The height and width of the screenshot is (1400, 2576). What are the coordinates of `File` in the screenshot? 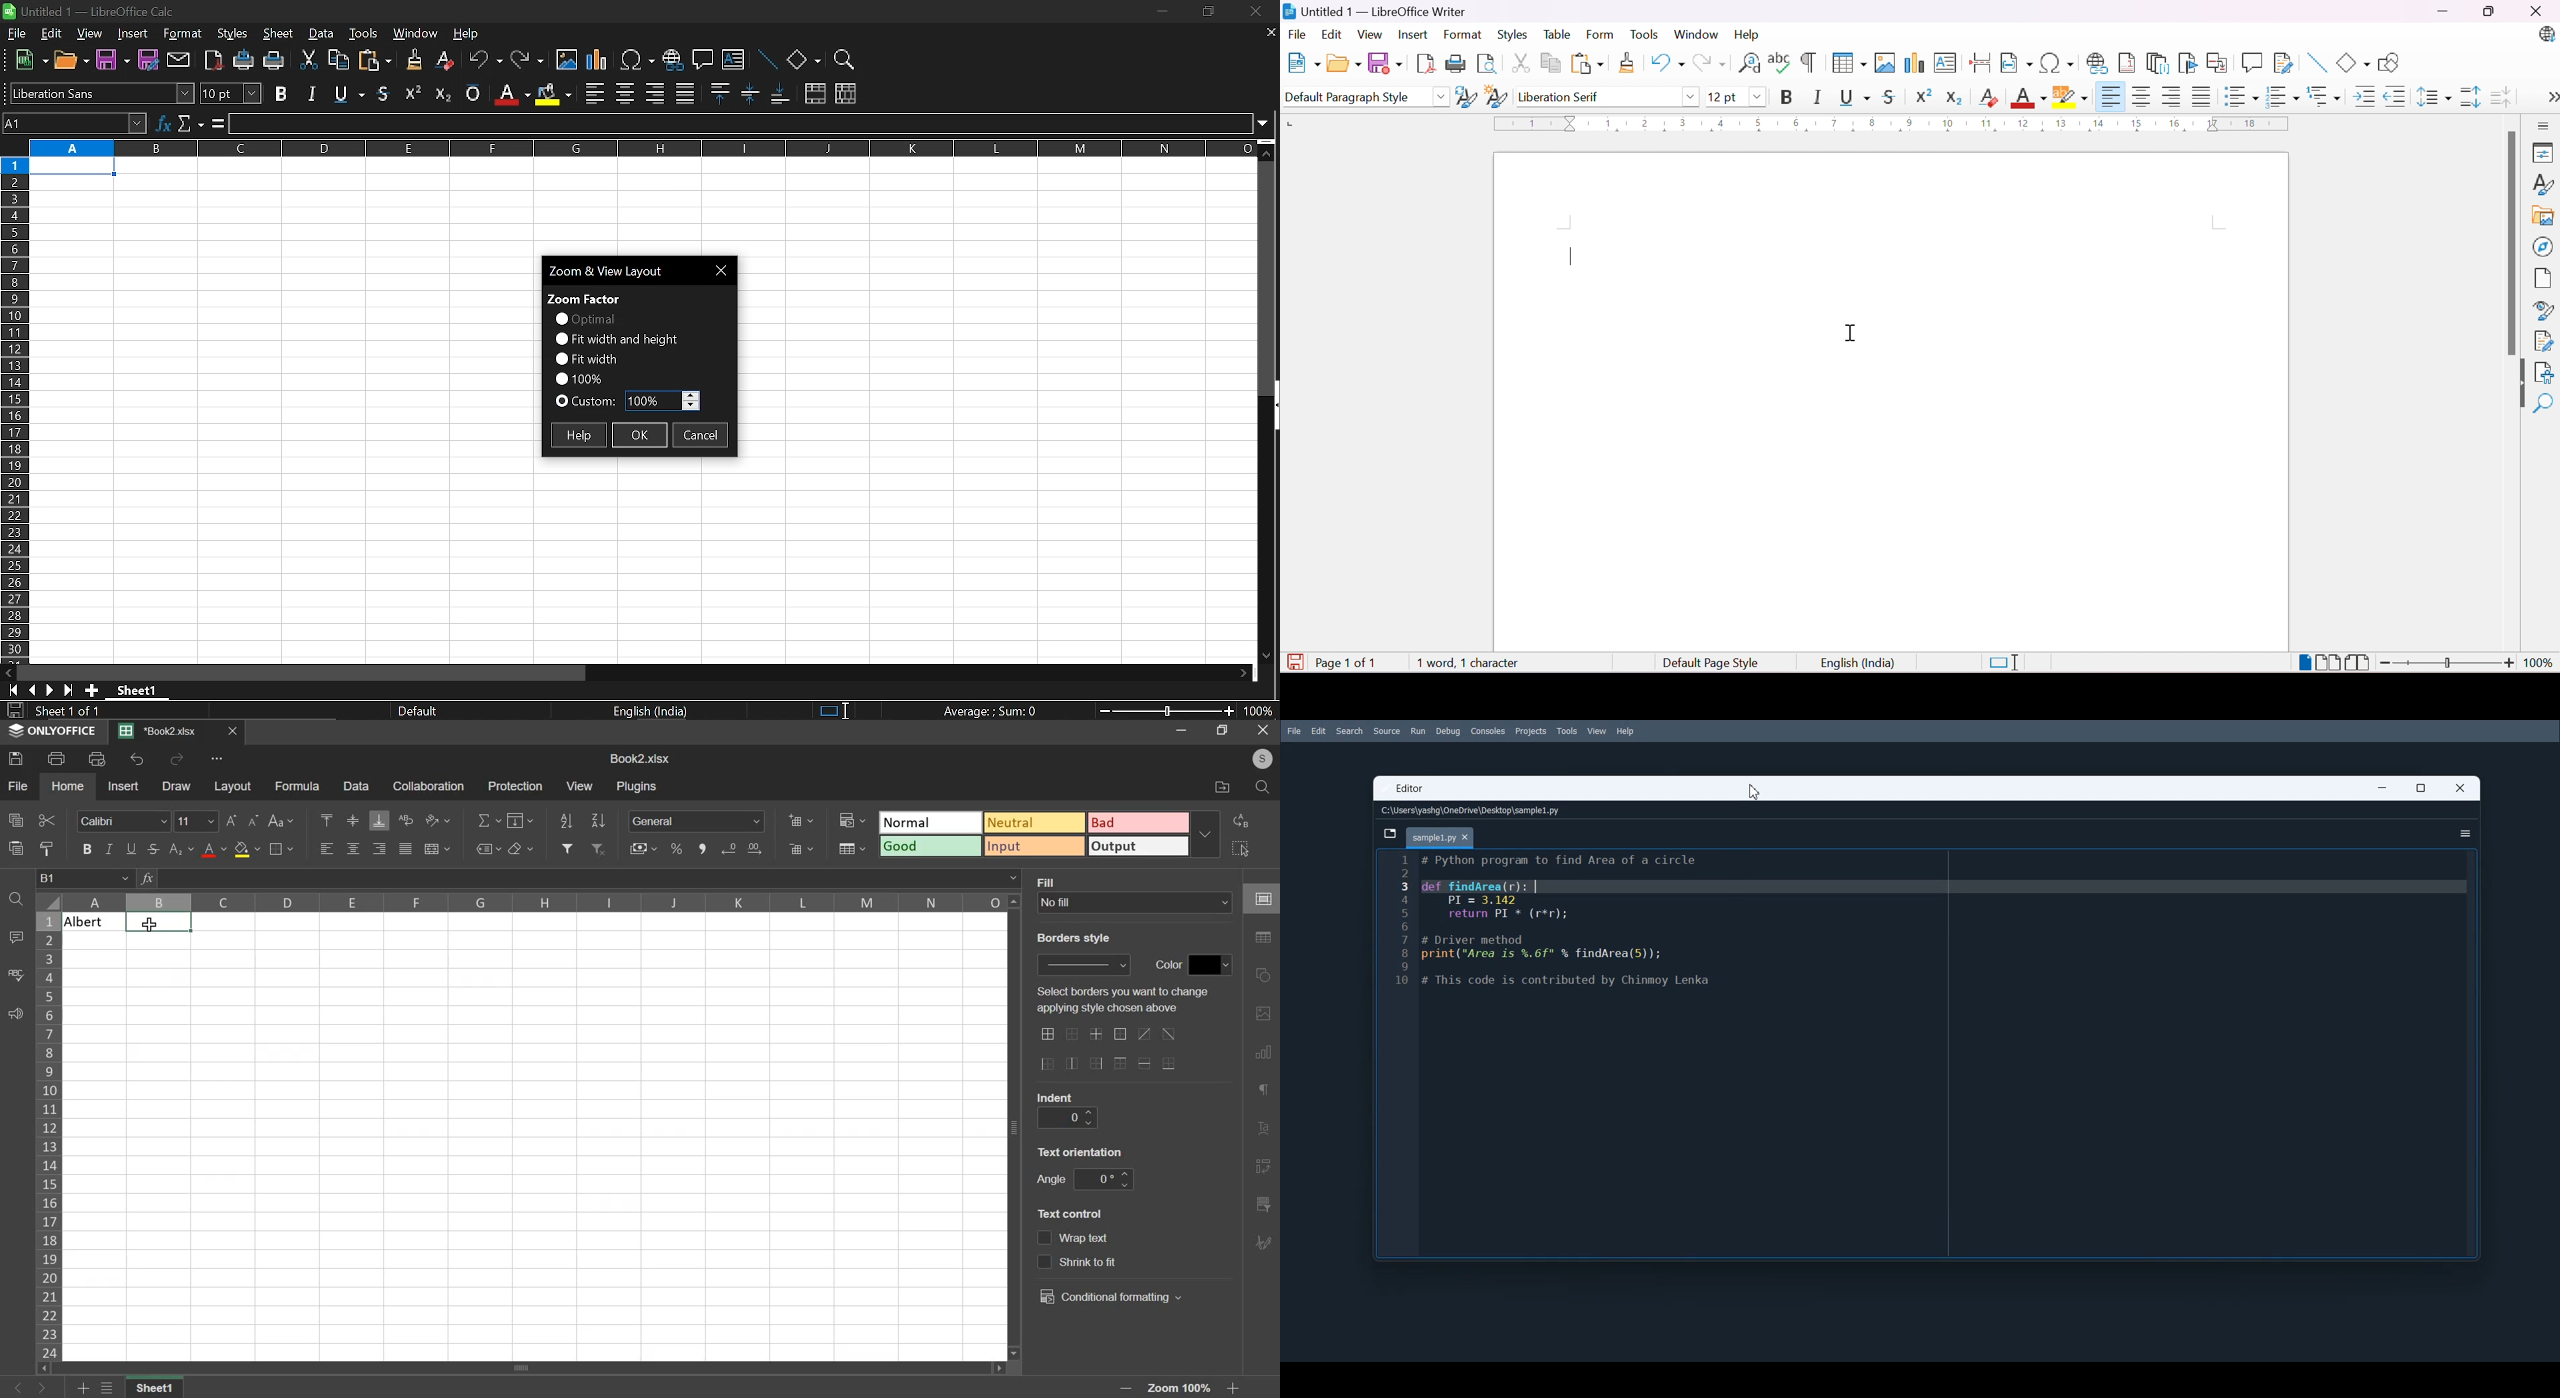 It's located at (1293, 731).